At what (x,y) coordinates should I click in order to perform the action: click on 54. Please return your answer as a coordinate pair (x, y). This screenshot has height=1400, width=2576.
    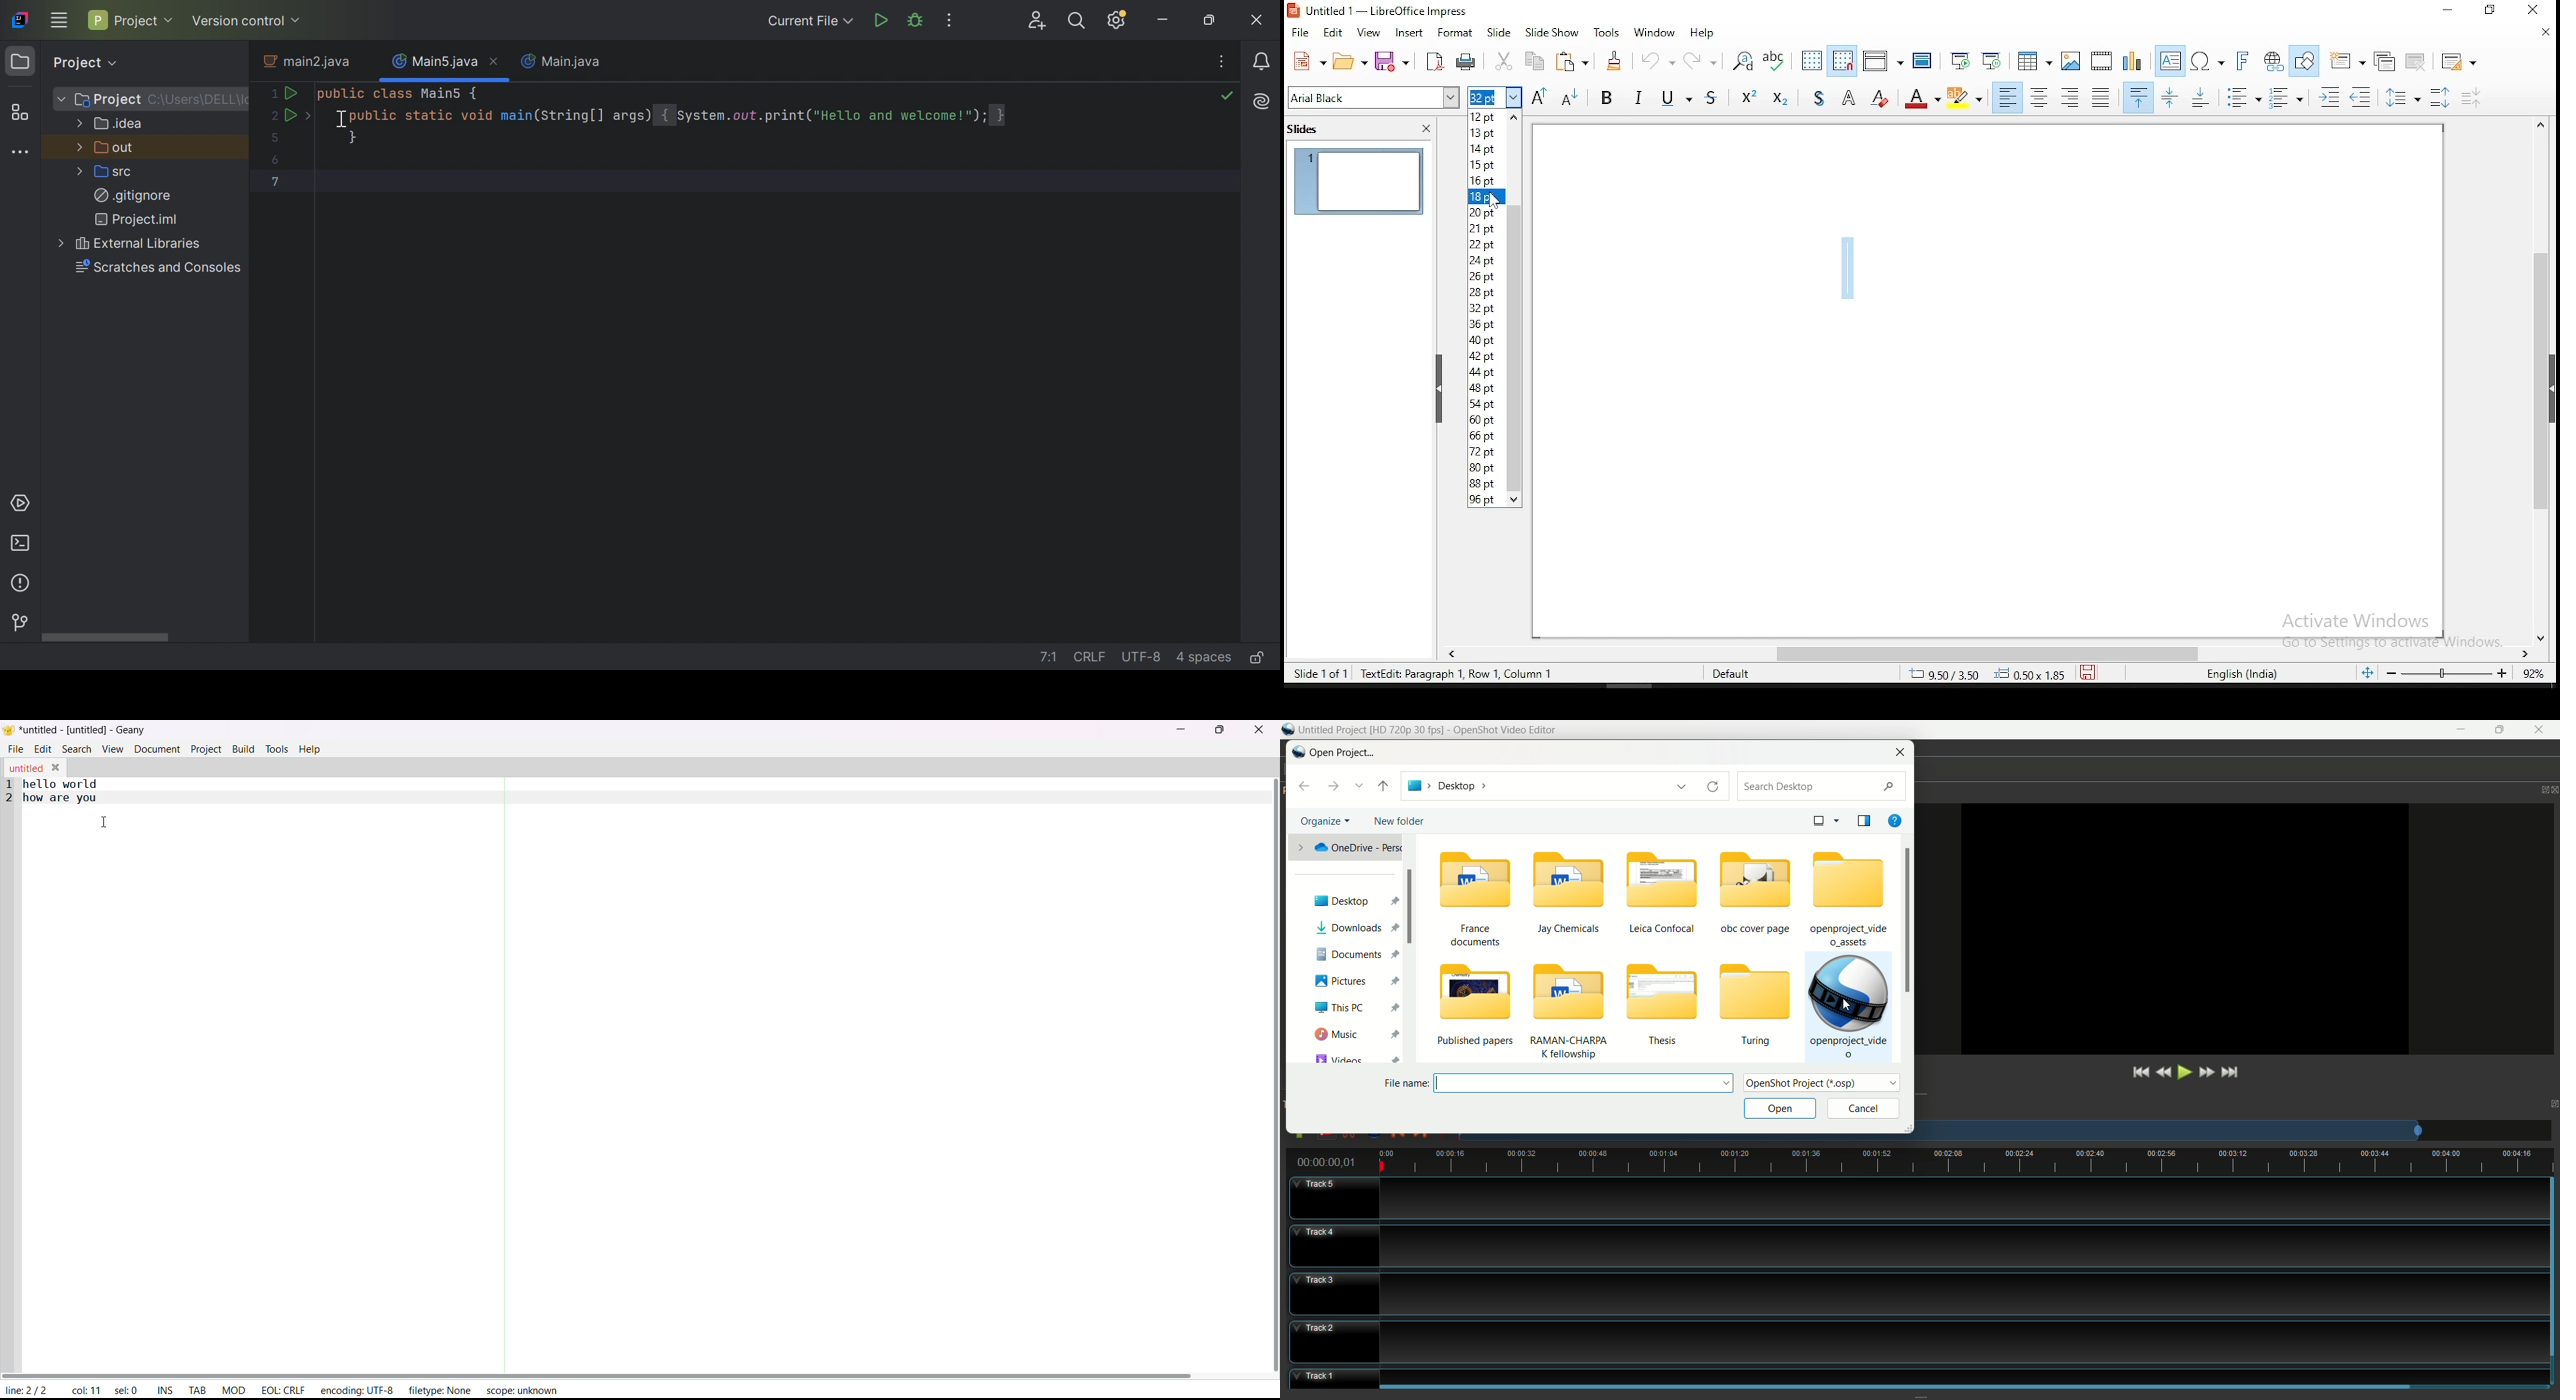
    Looking at the image, I should click on (1487, 404).